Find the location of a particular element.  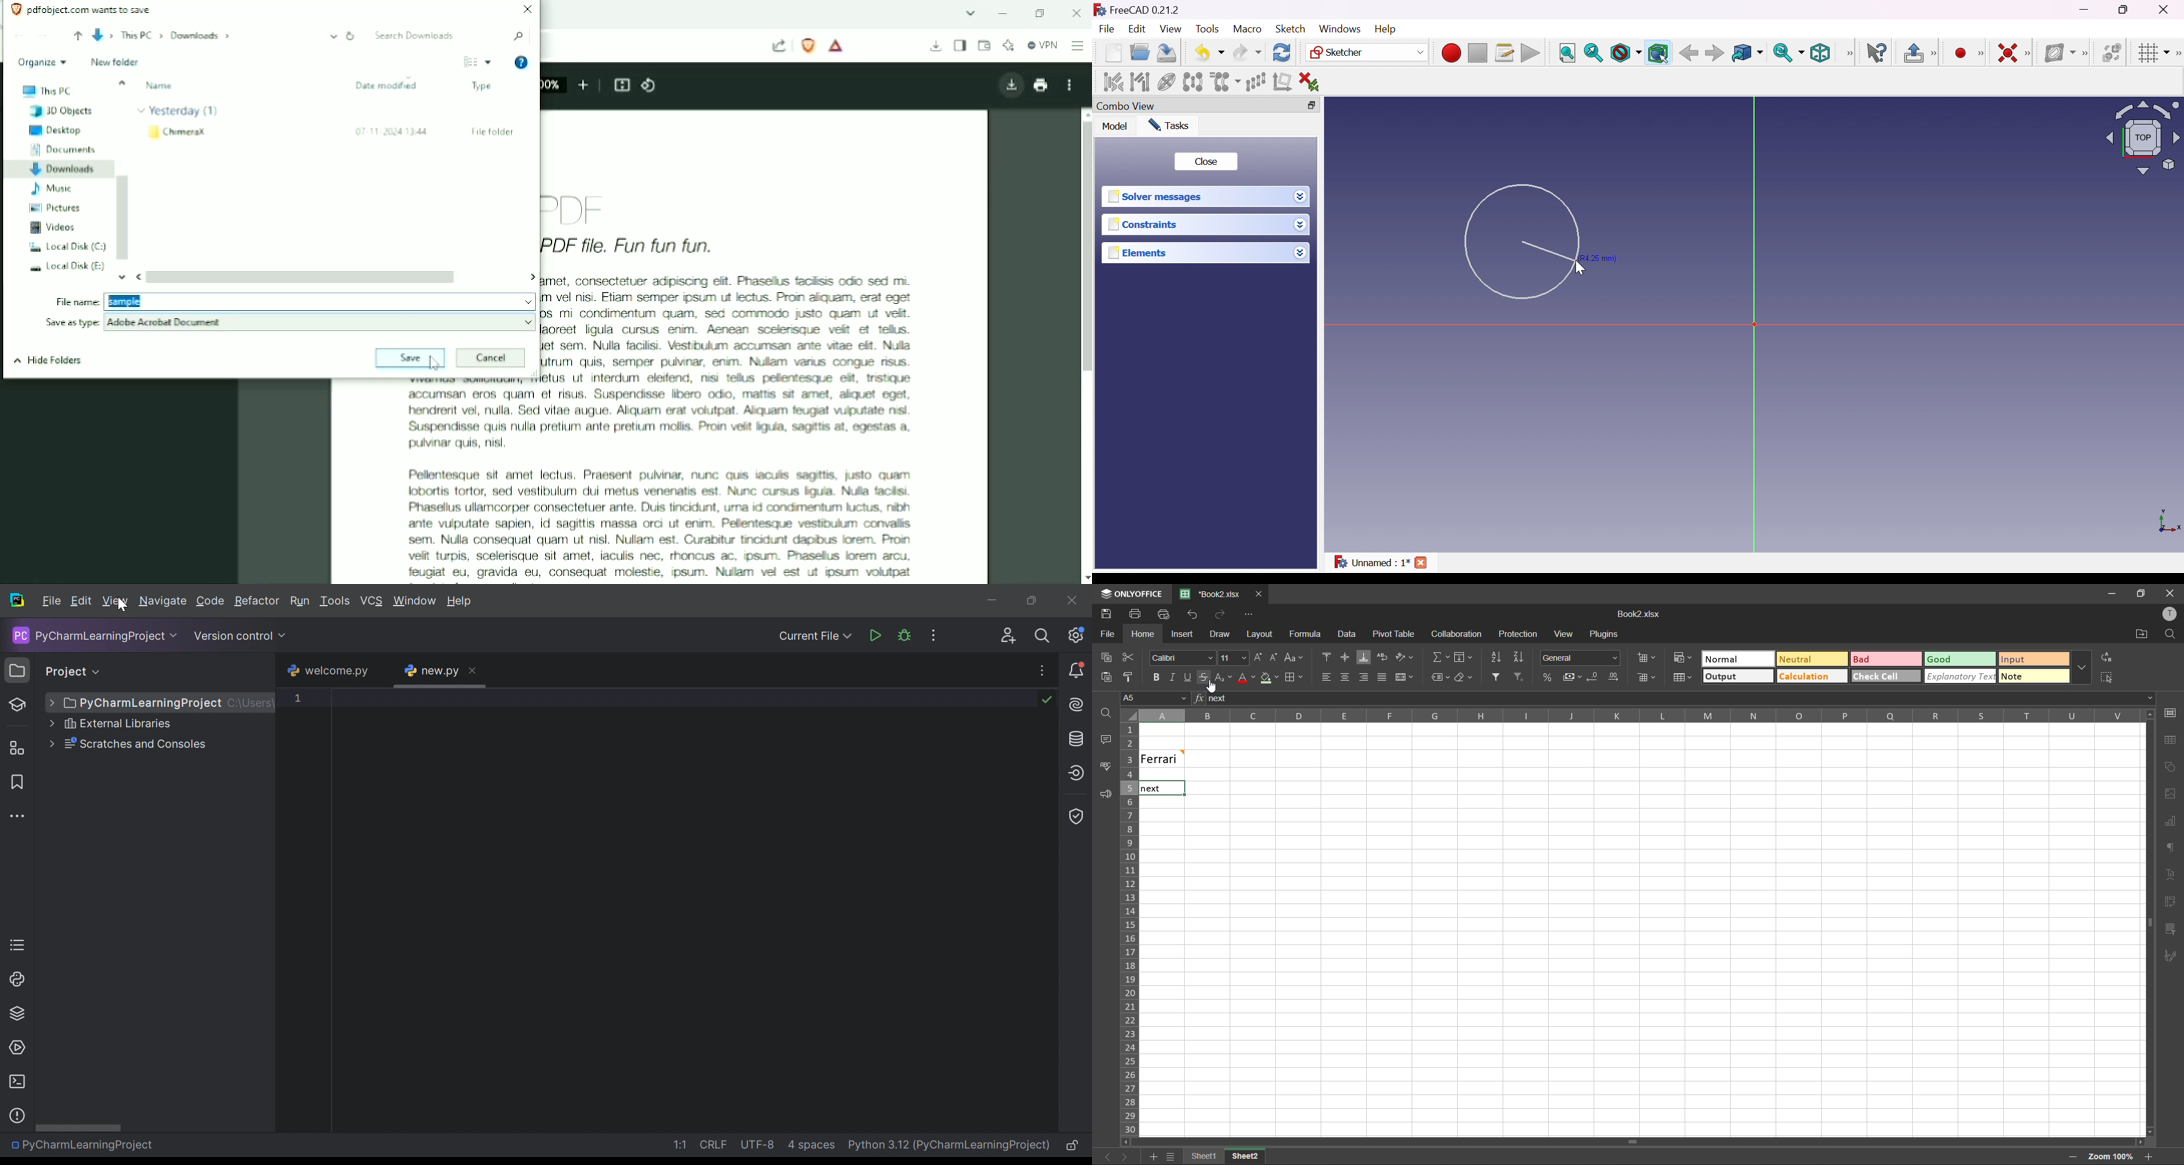

redo is located at coordinates (1222, 614).